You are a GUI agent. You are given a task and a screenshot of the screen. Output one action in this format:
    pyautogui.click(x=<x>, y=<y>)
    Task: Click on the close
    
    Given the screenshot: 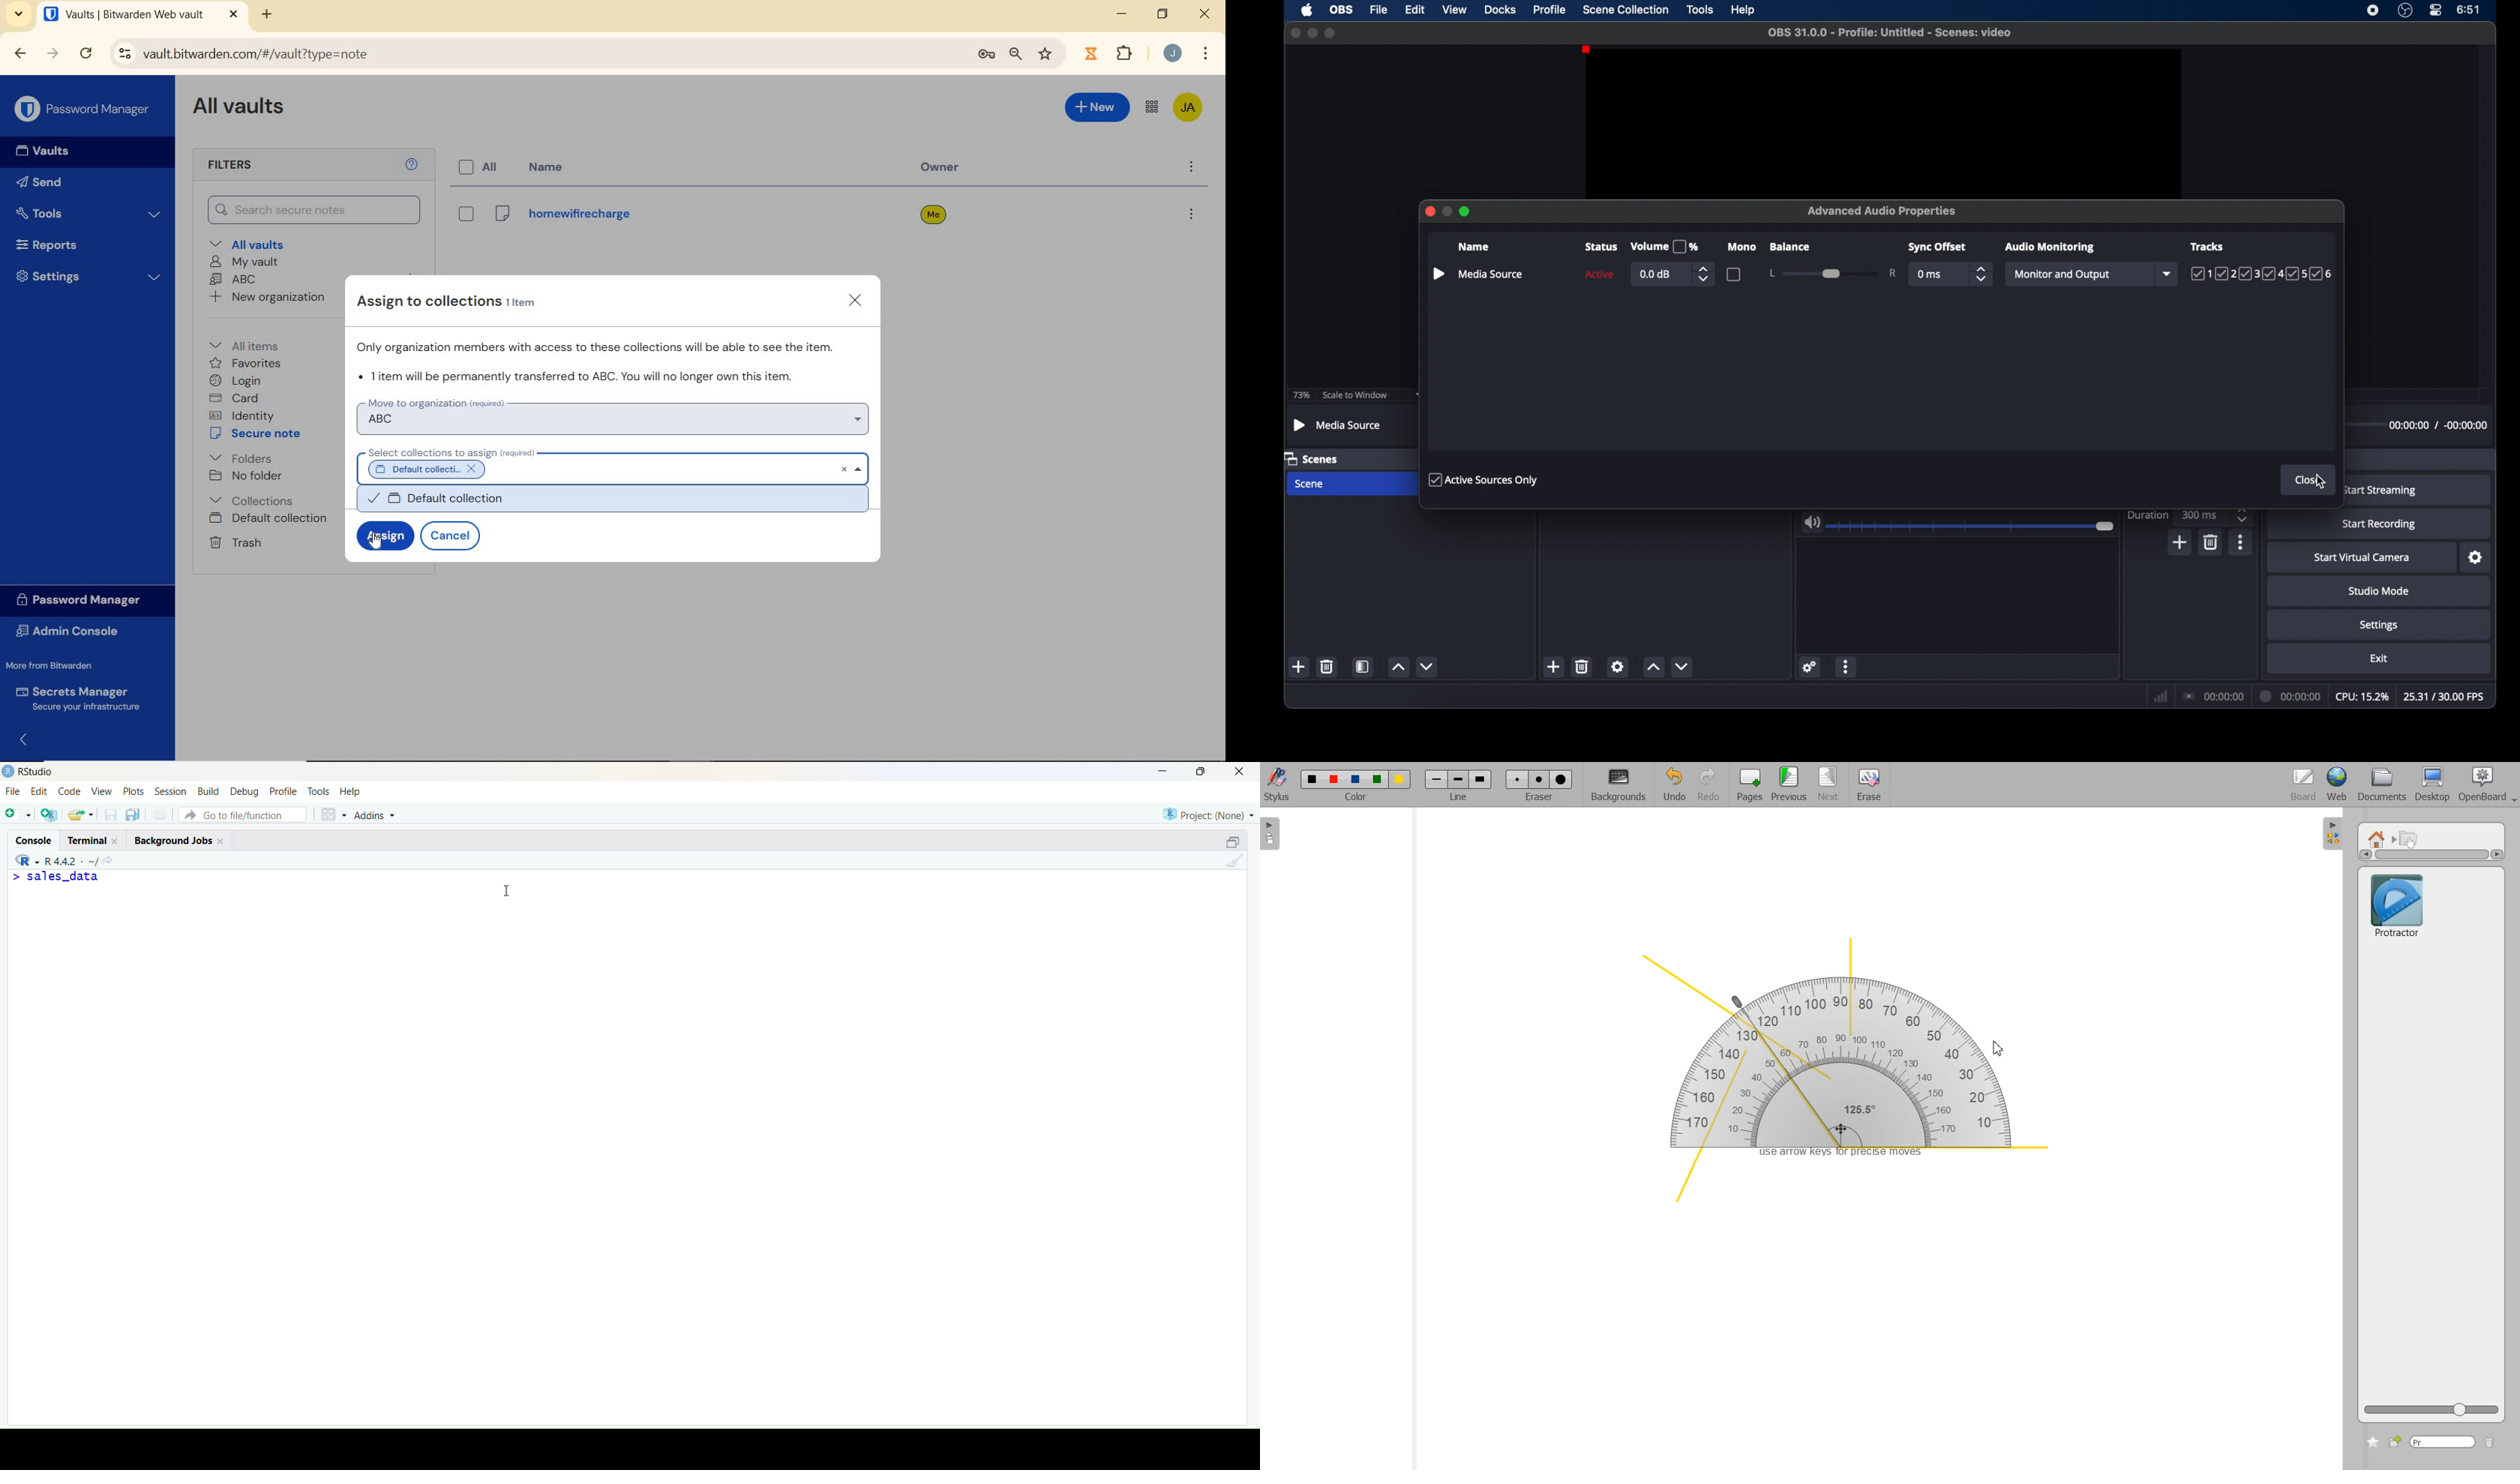 What is the action you would take?
    pyautogui.click(x=1428, y=211)
    